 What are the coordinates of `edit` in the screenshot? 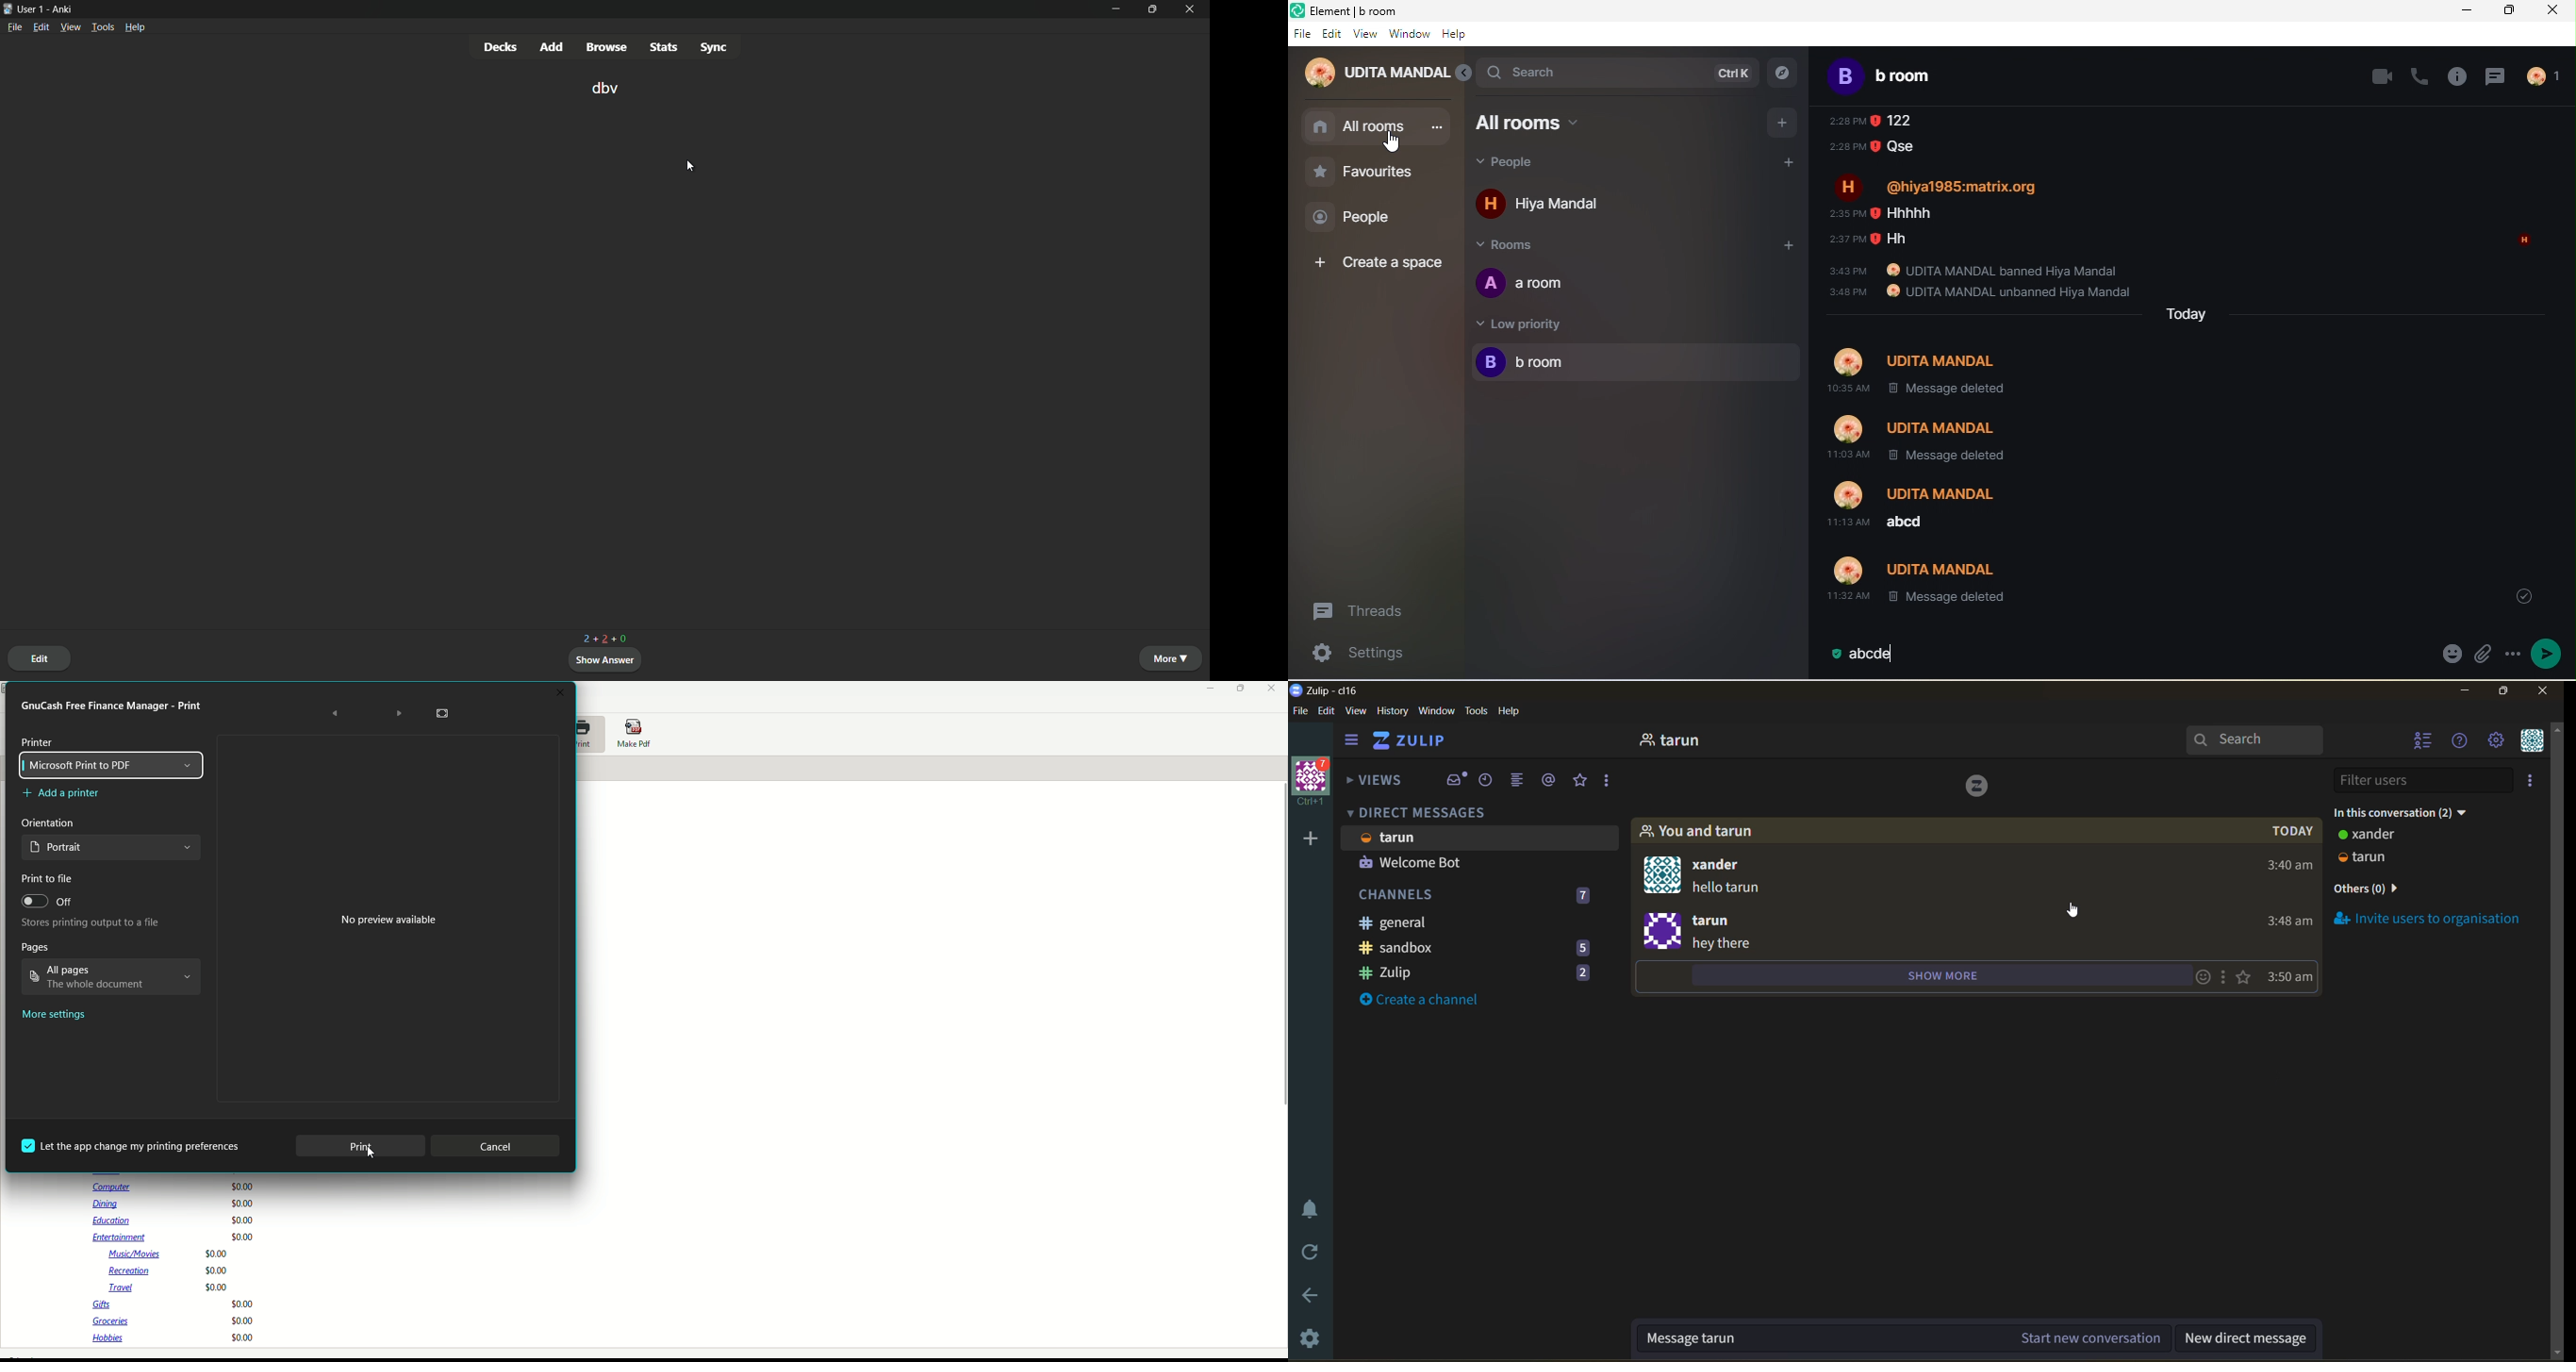 It's located at (40, 659).